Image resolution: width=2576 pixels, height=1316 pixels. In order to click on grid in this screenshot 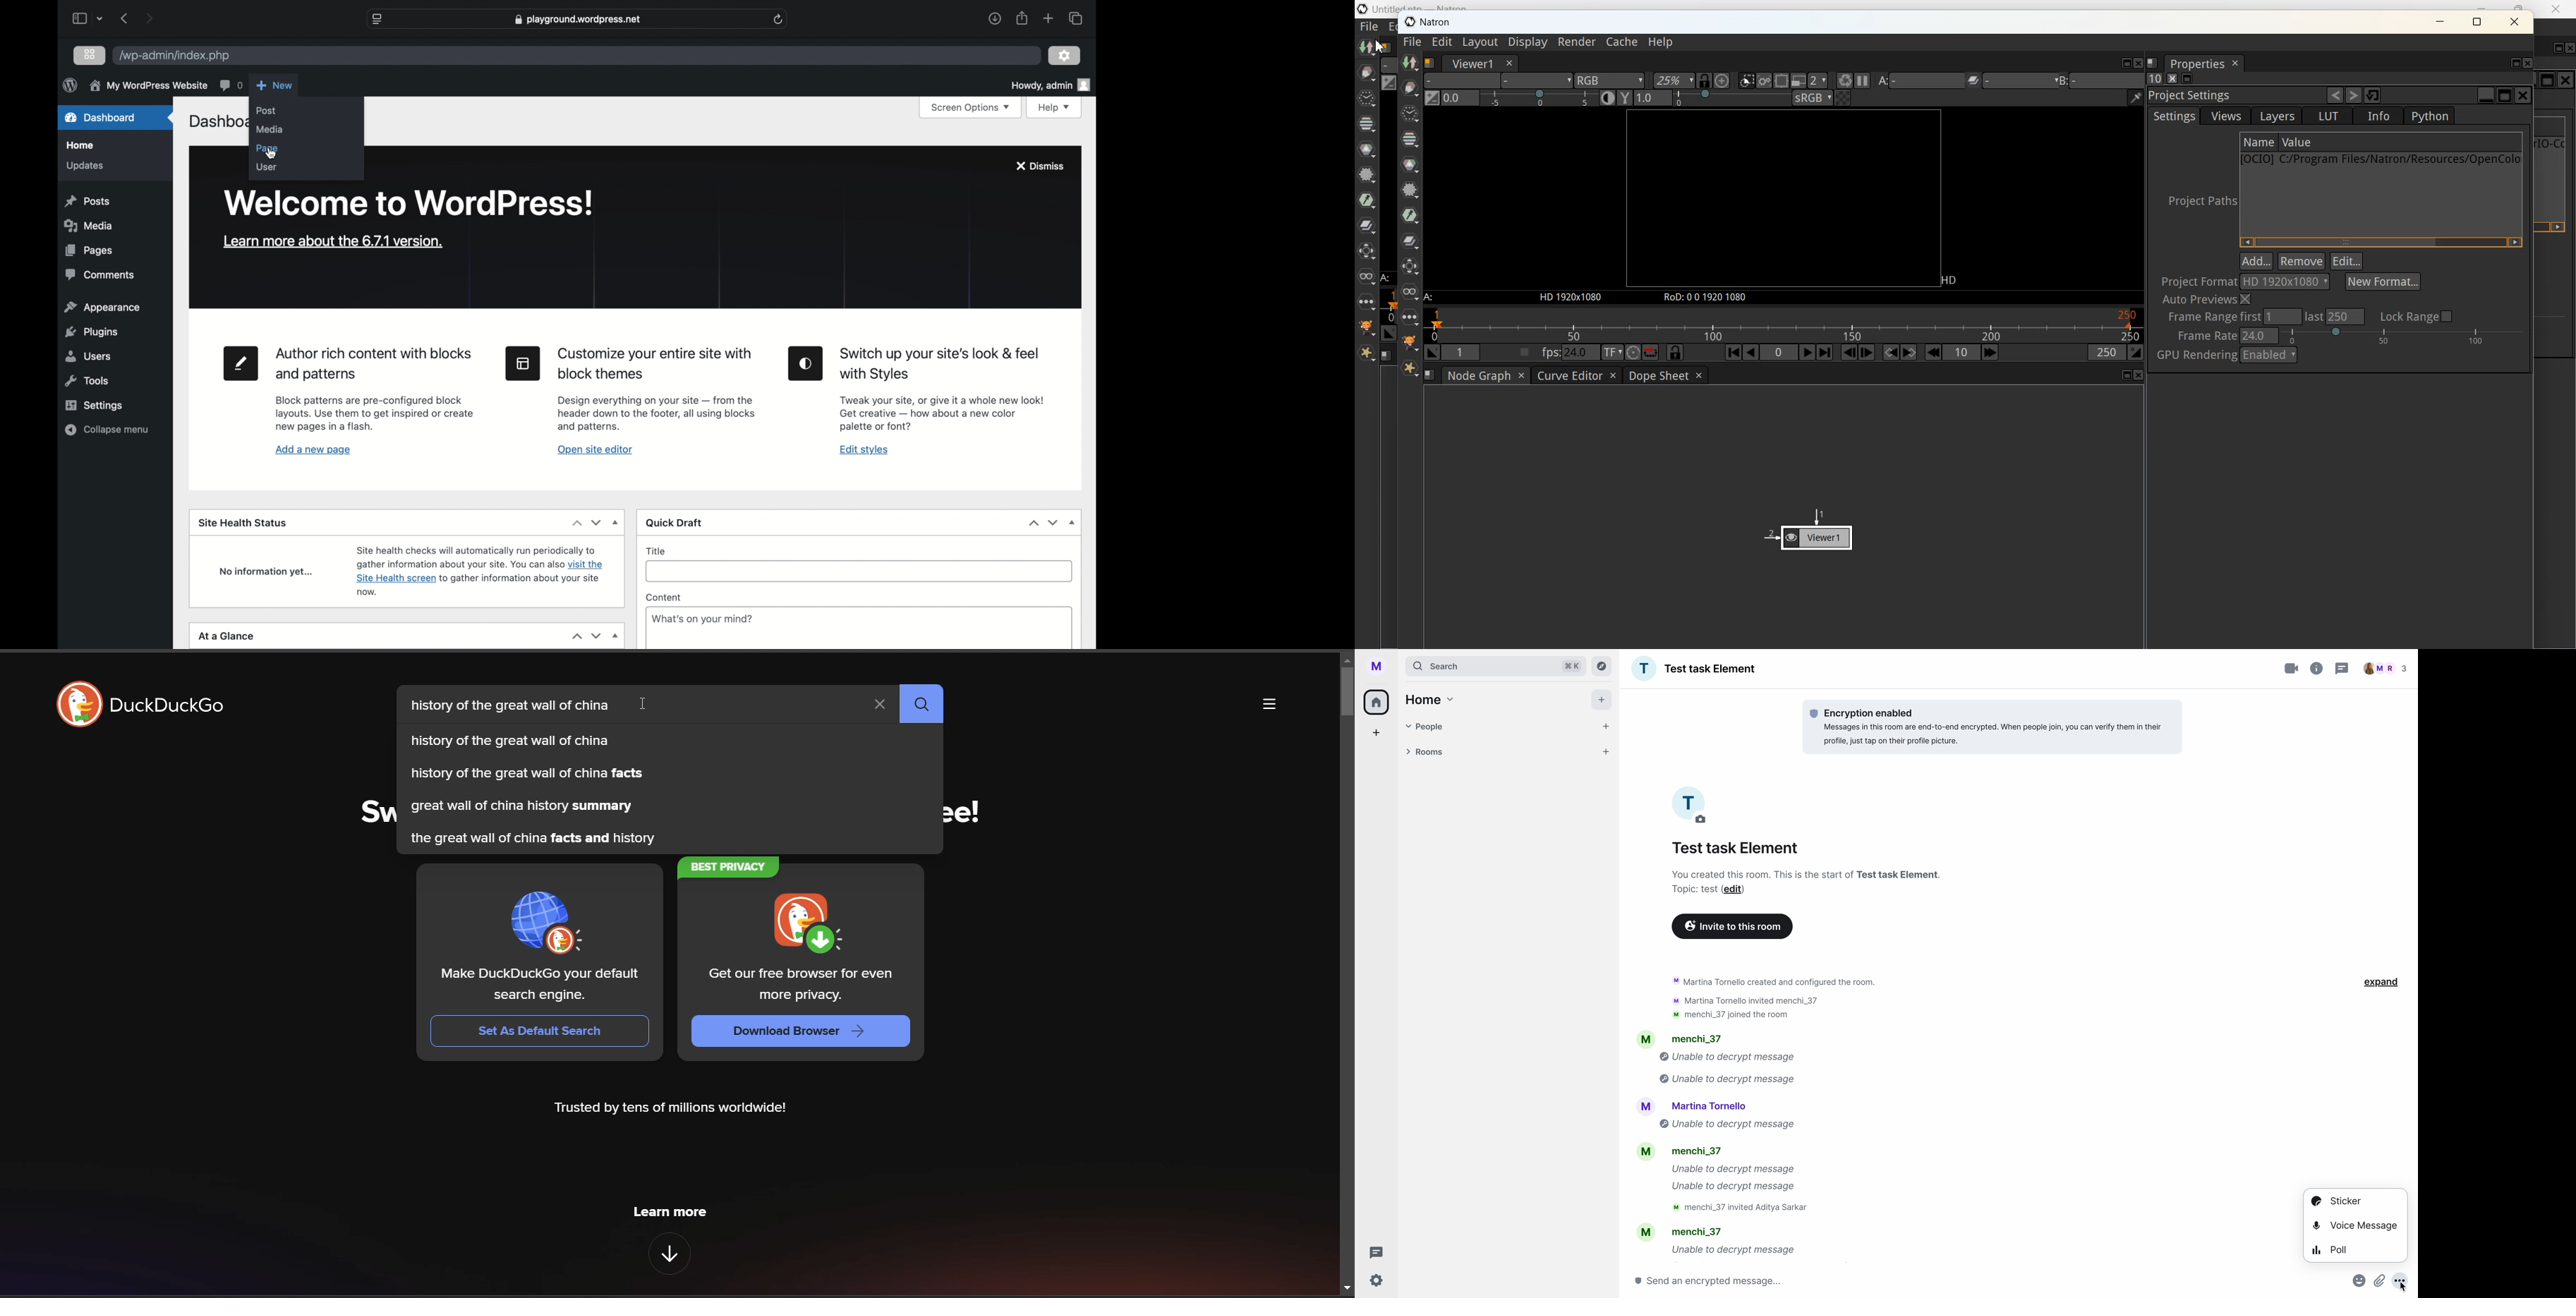, I will do `click(90, 54)`.